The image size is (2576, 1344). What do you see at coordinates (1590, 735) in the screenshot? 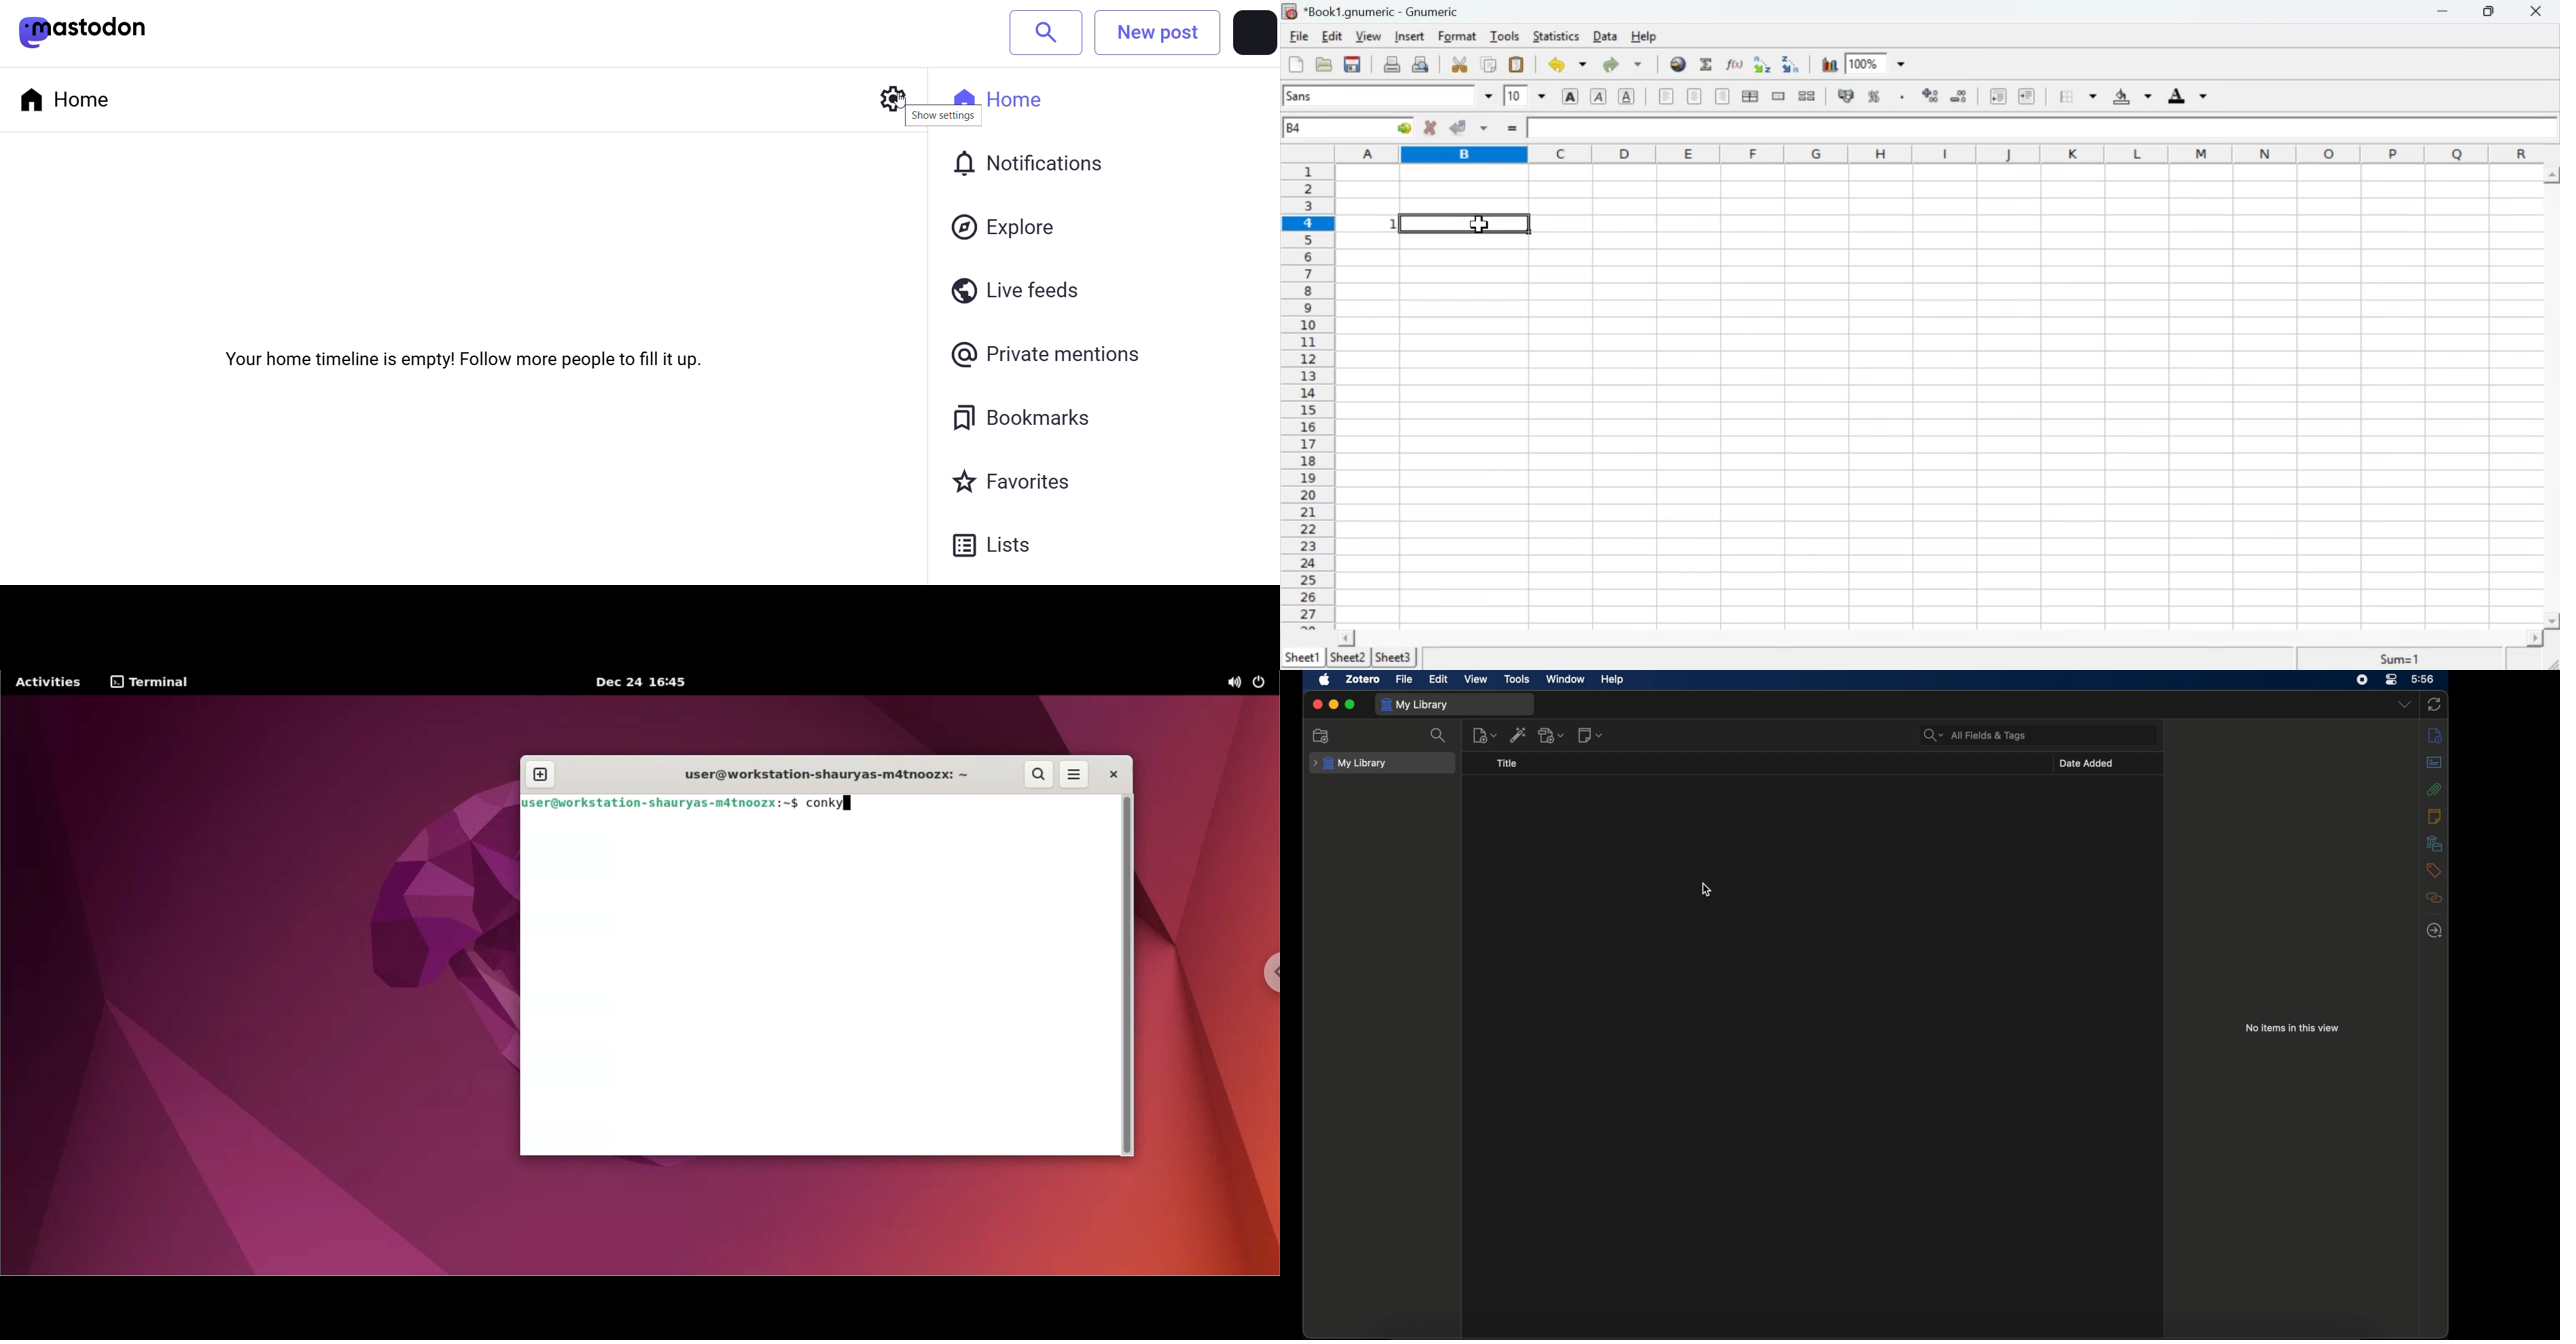
I see `new notes` at bounding box center [1590, 735].